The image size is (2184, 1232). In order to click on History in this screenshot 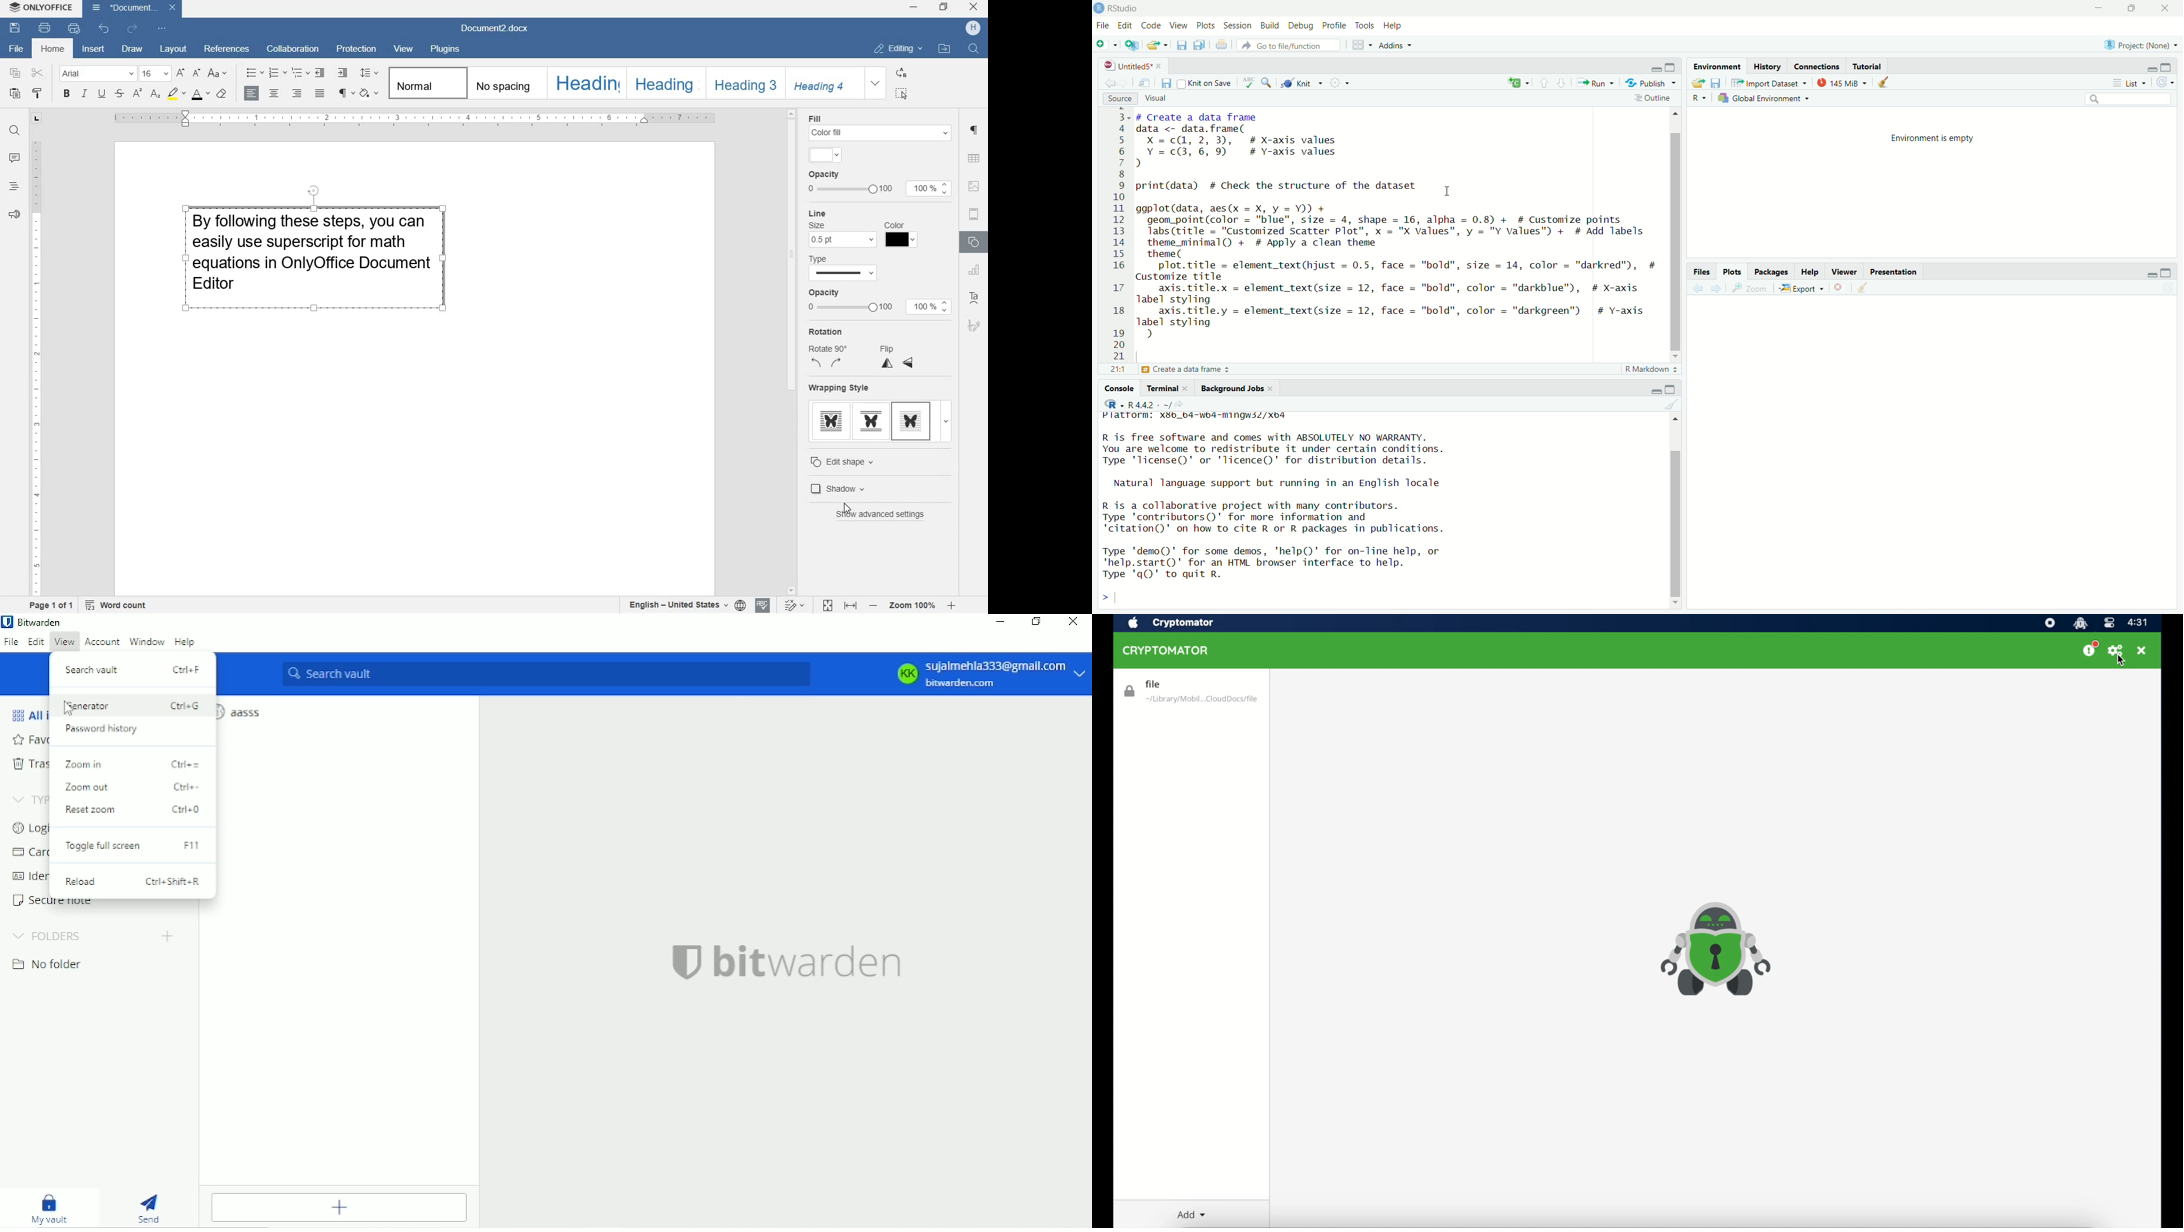, I will do `click(1766, 67)`.